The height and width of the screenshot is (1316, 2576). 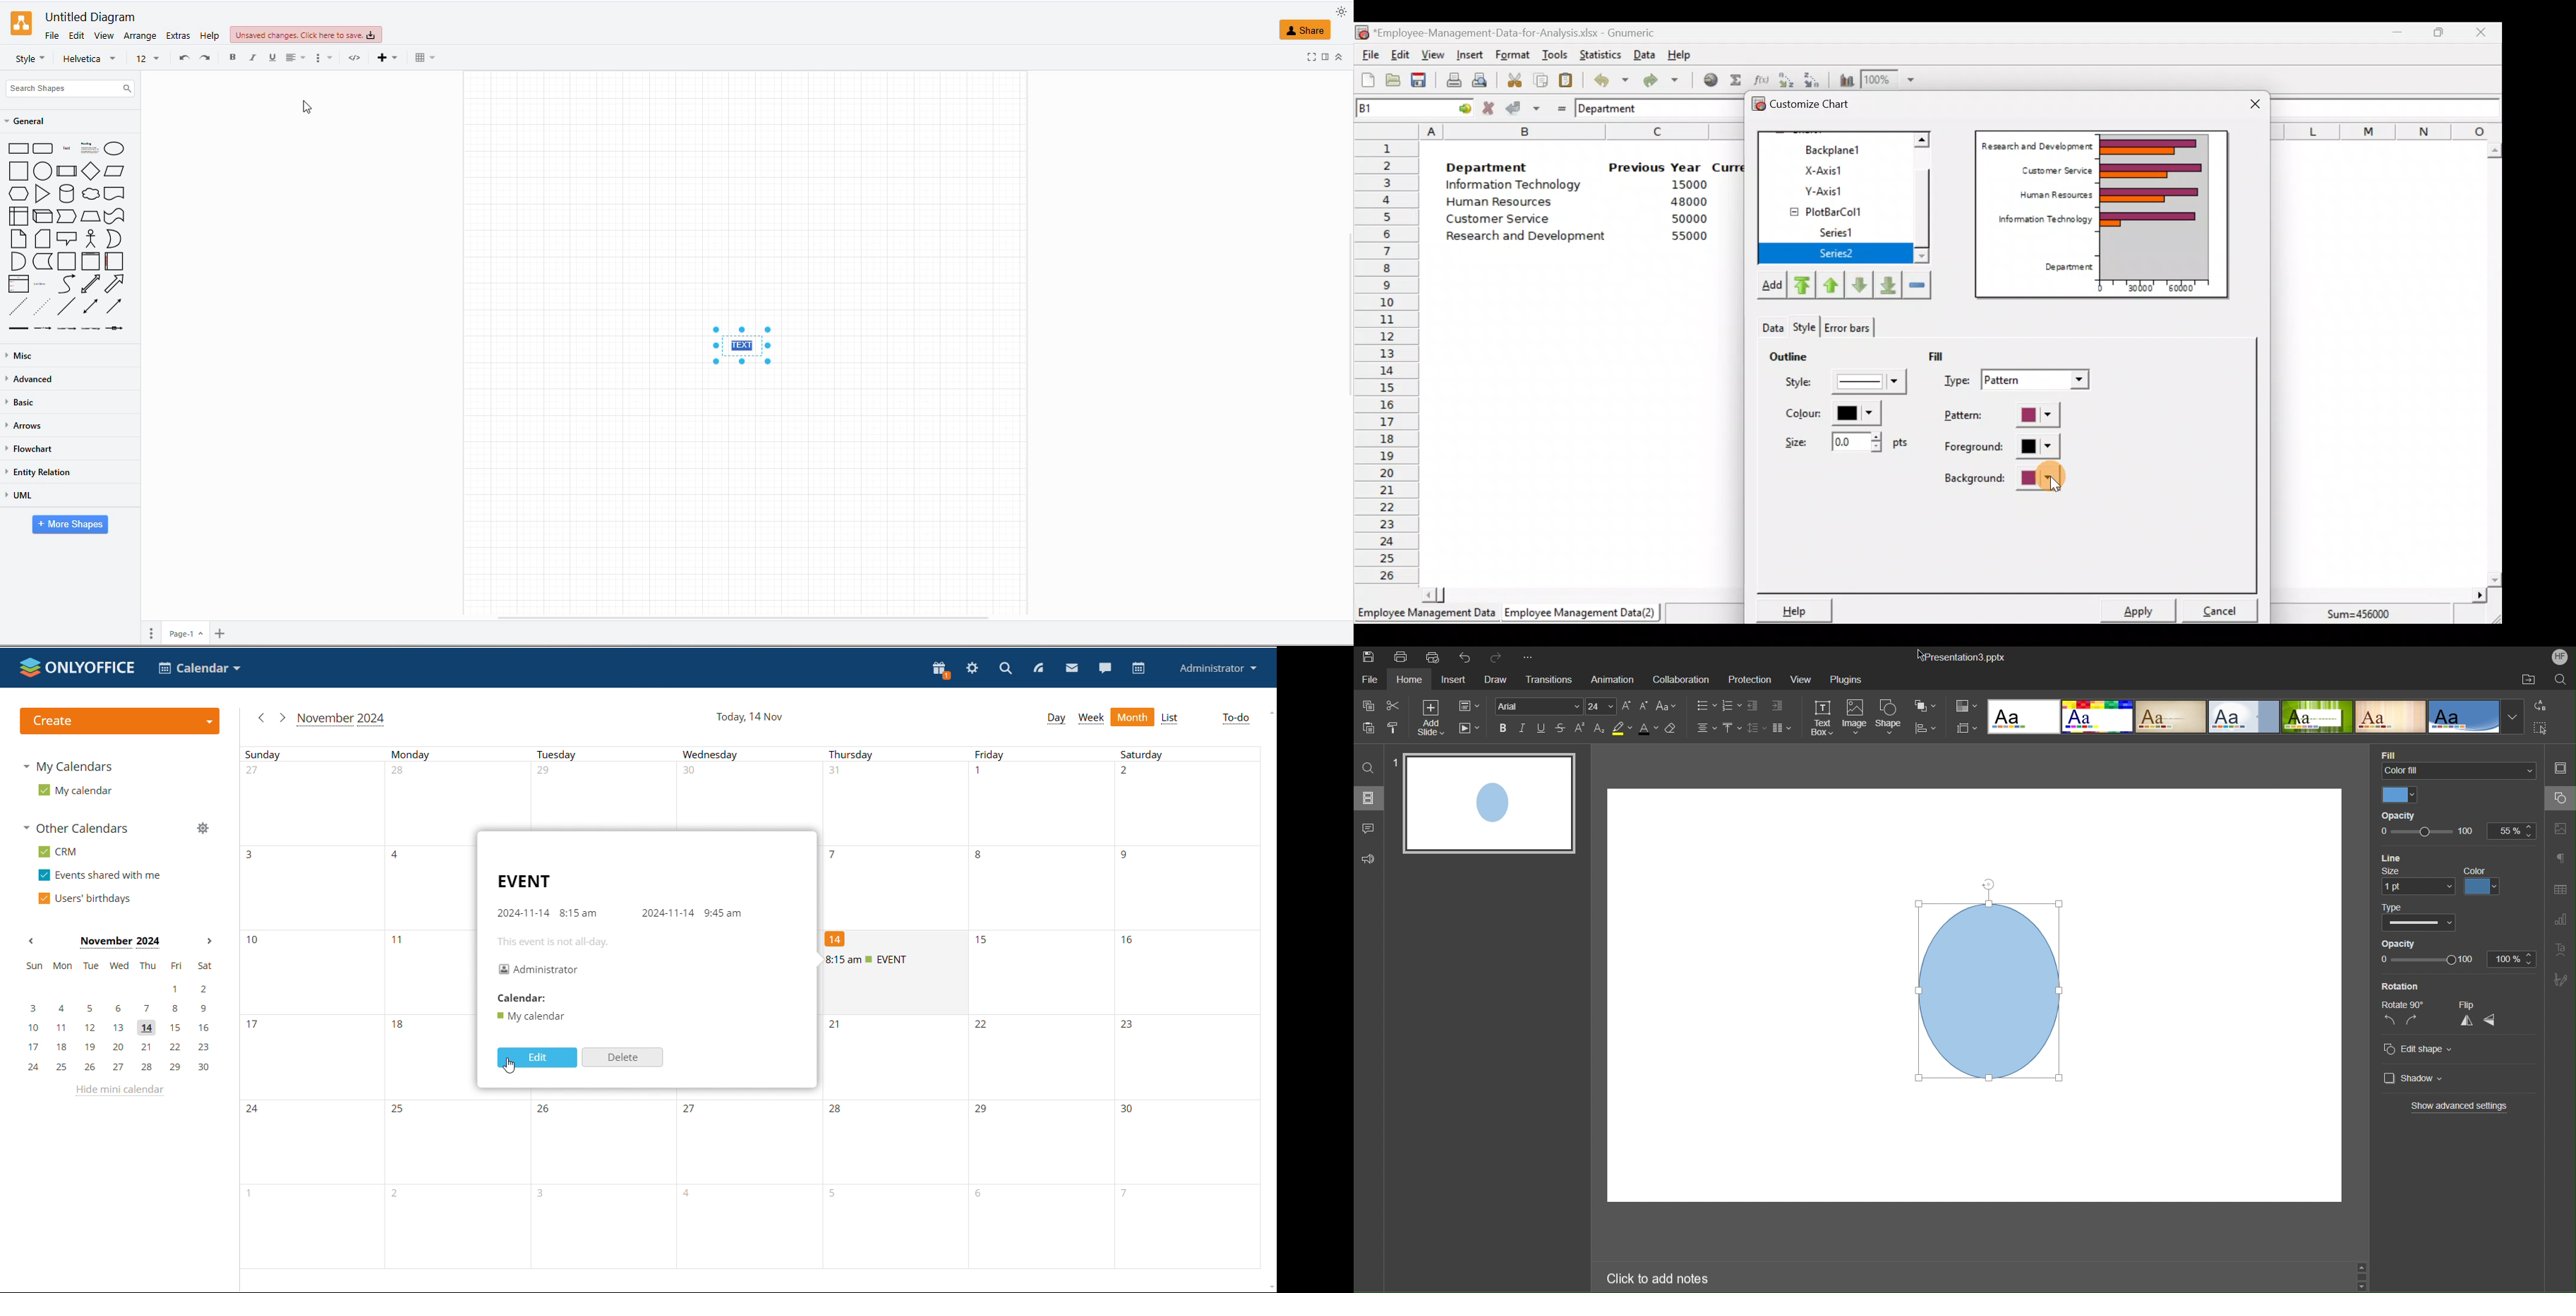 What do you see at coordinates (1455, 682) in the screenshot?
I see `Insert` at bounding box center [1455, 682].